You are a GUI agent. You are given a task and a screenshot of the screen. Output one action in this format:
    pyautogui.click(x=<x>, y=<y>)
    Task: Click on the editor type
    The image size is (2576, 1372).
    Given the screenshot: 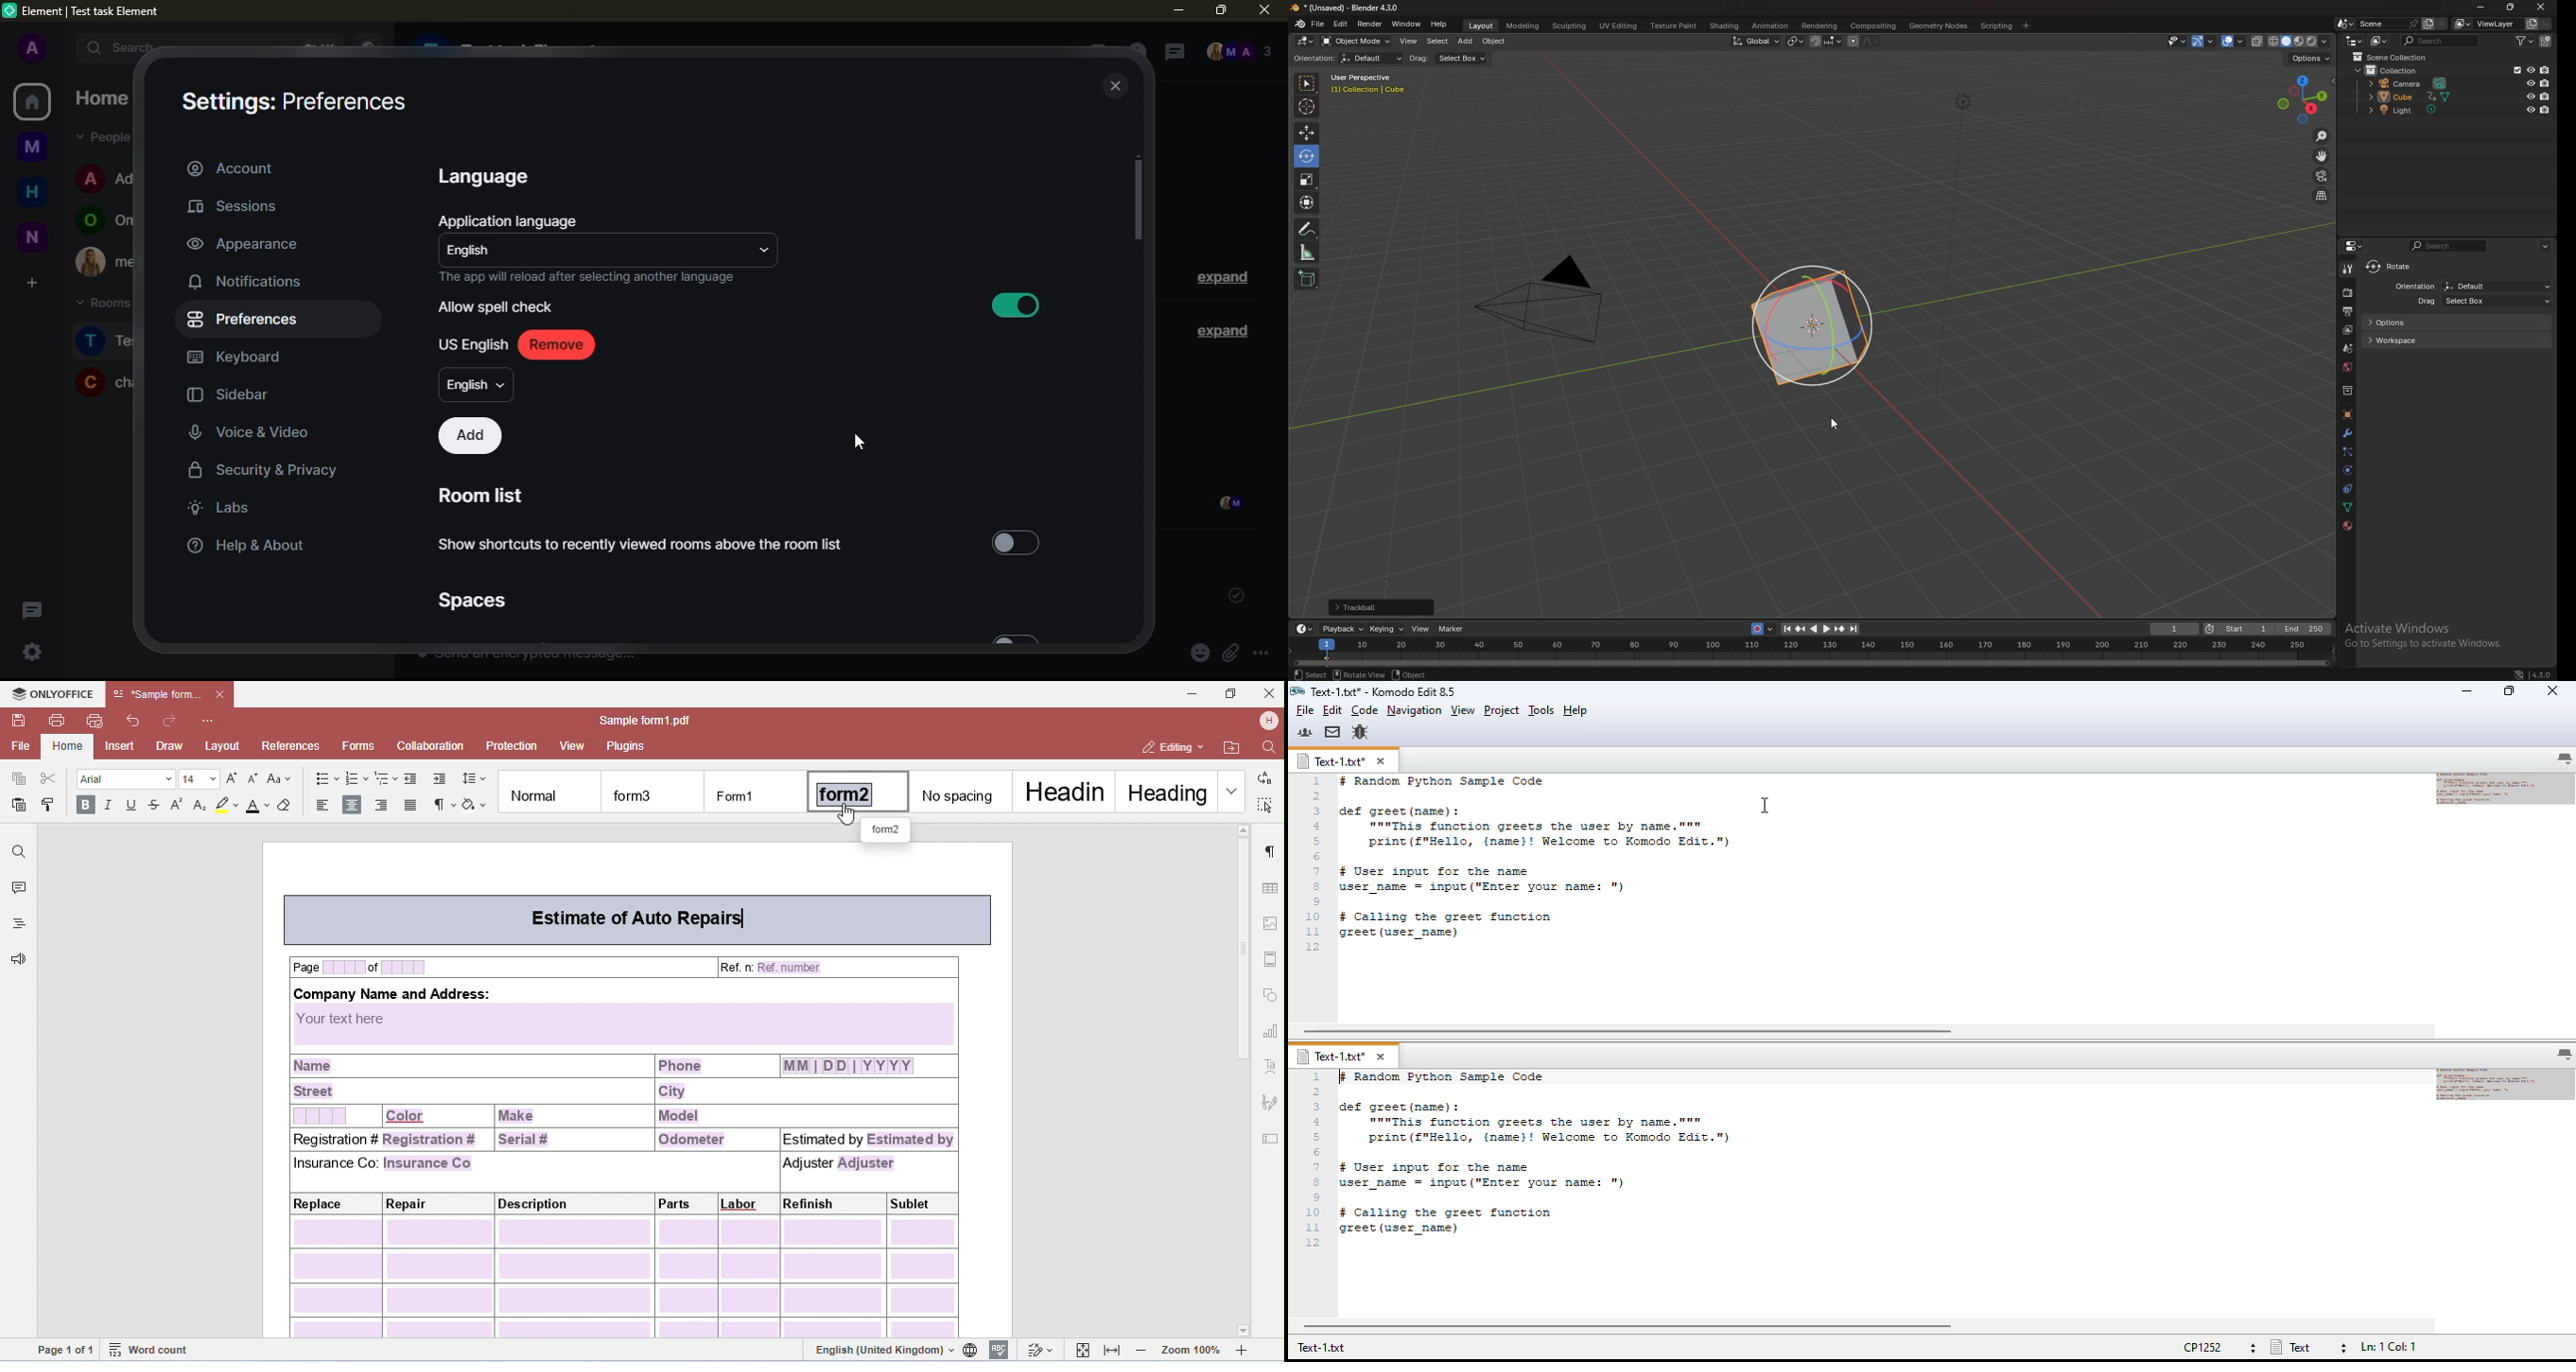 What is the action you would take?
    pyautogui.click(x=1306, y=41)
    